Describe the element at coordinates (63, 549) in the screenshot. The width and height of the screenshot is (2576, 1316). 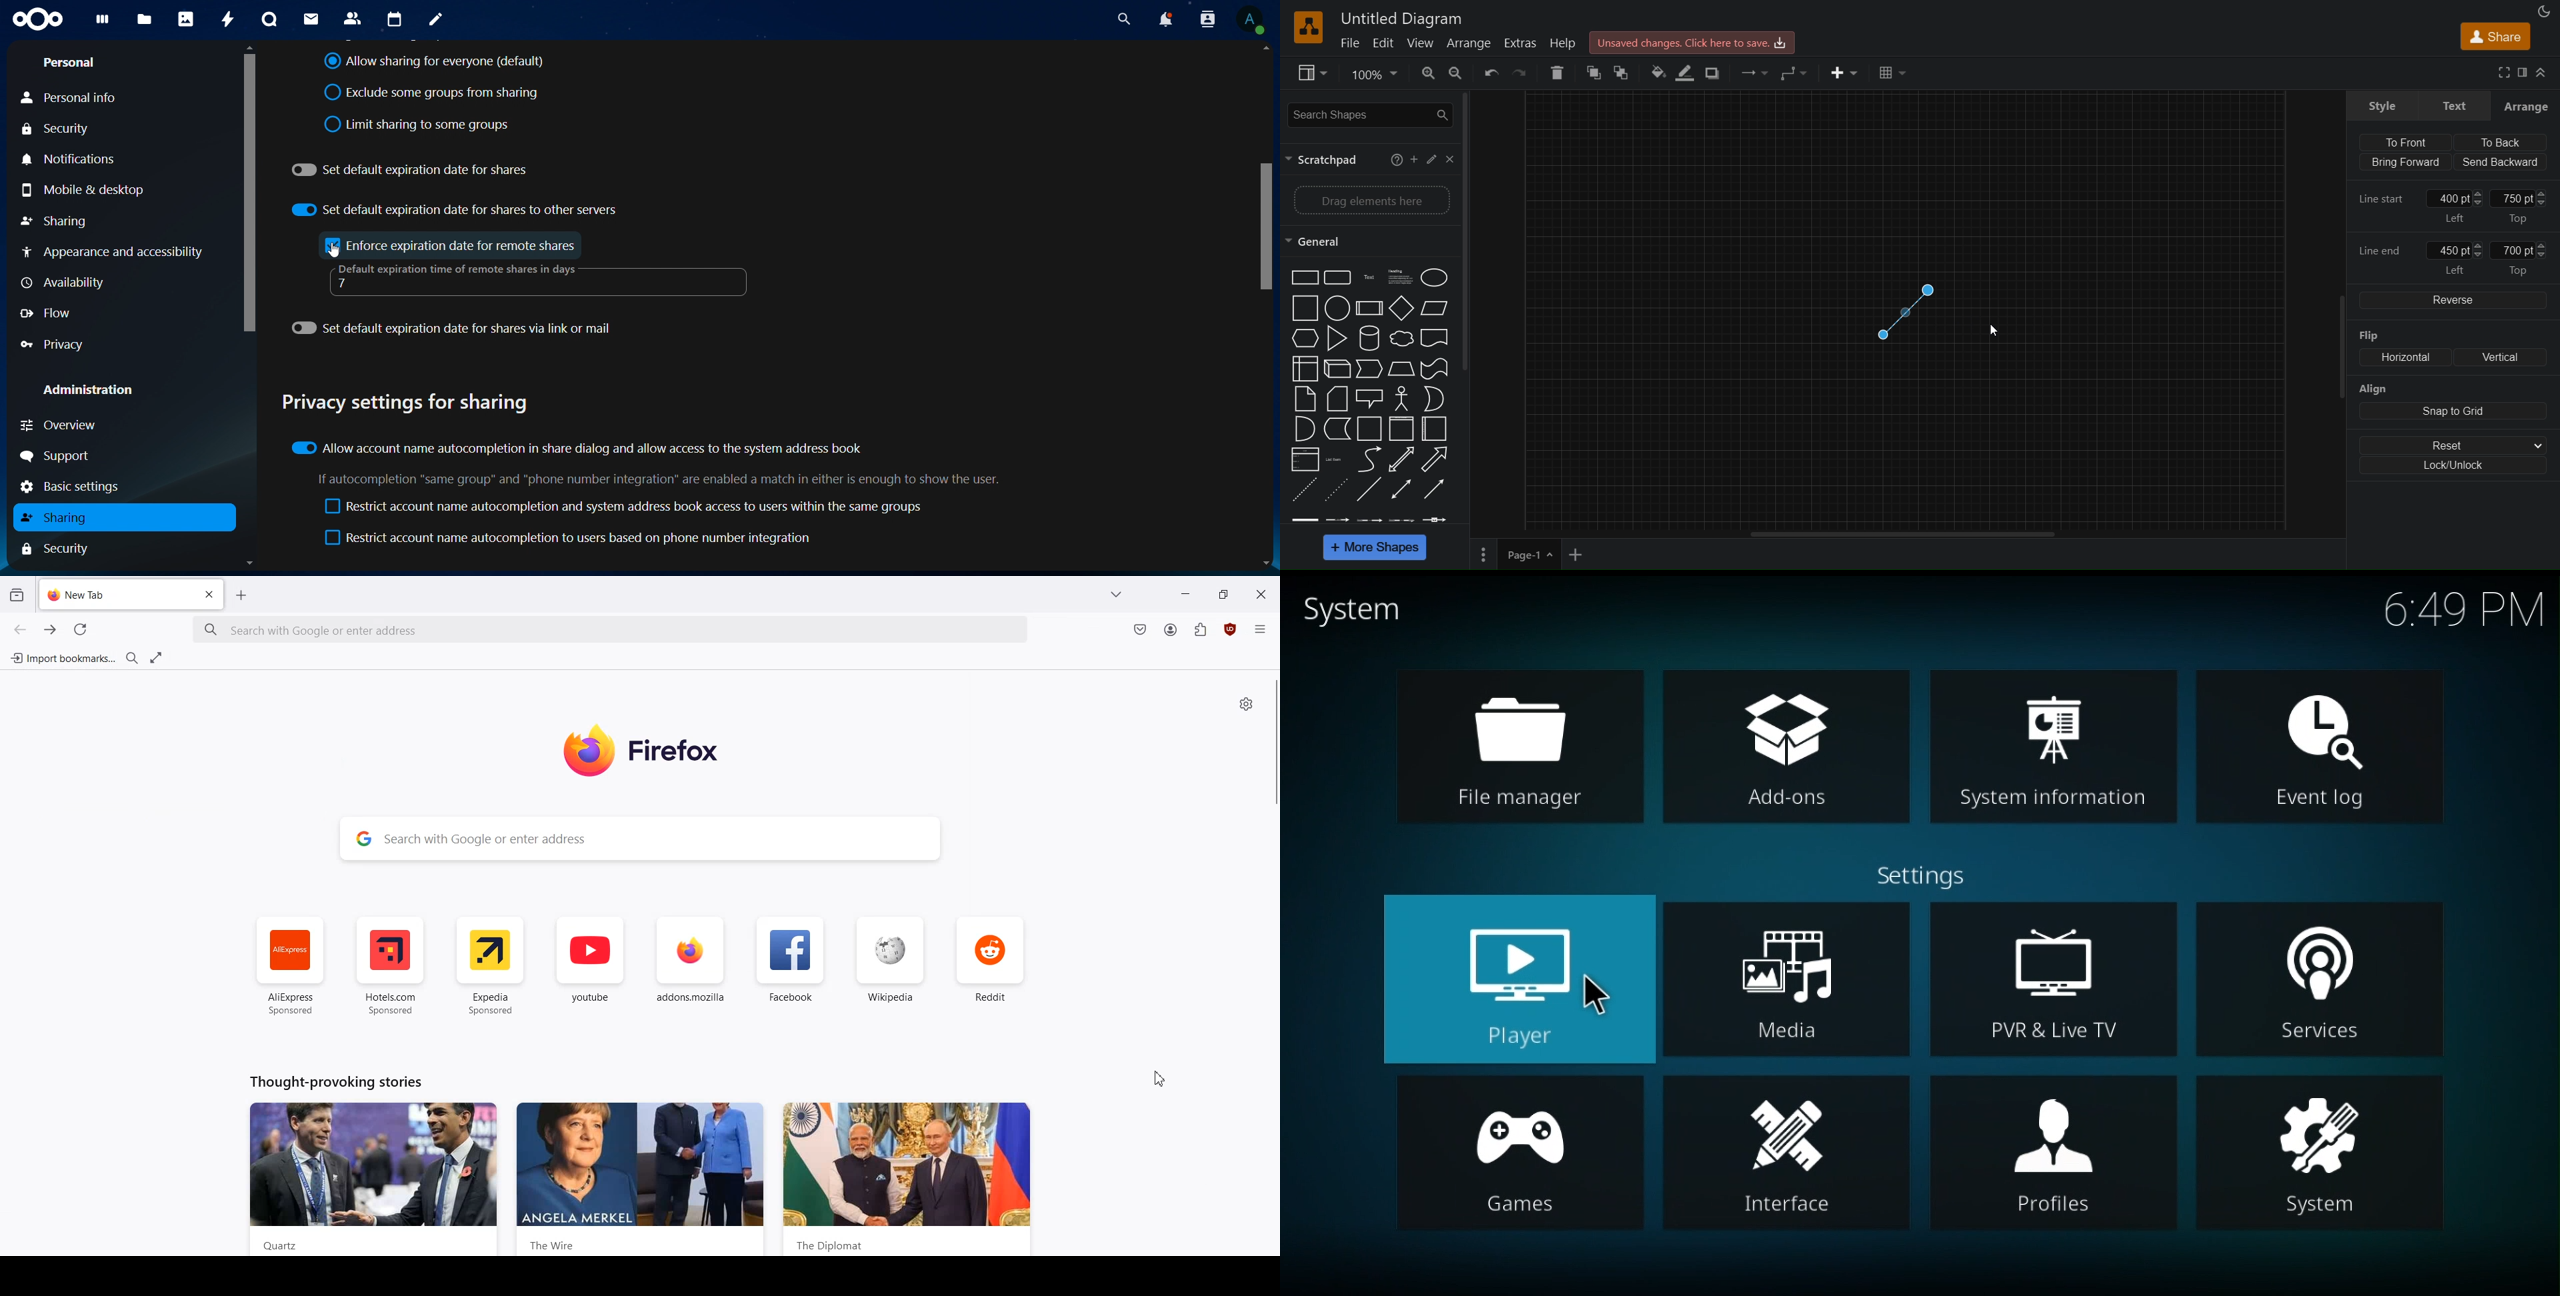
I see `security` at that location.